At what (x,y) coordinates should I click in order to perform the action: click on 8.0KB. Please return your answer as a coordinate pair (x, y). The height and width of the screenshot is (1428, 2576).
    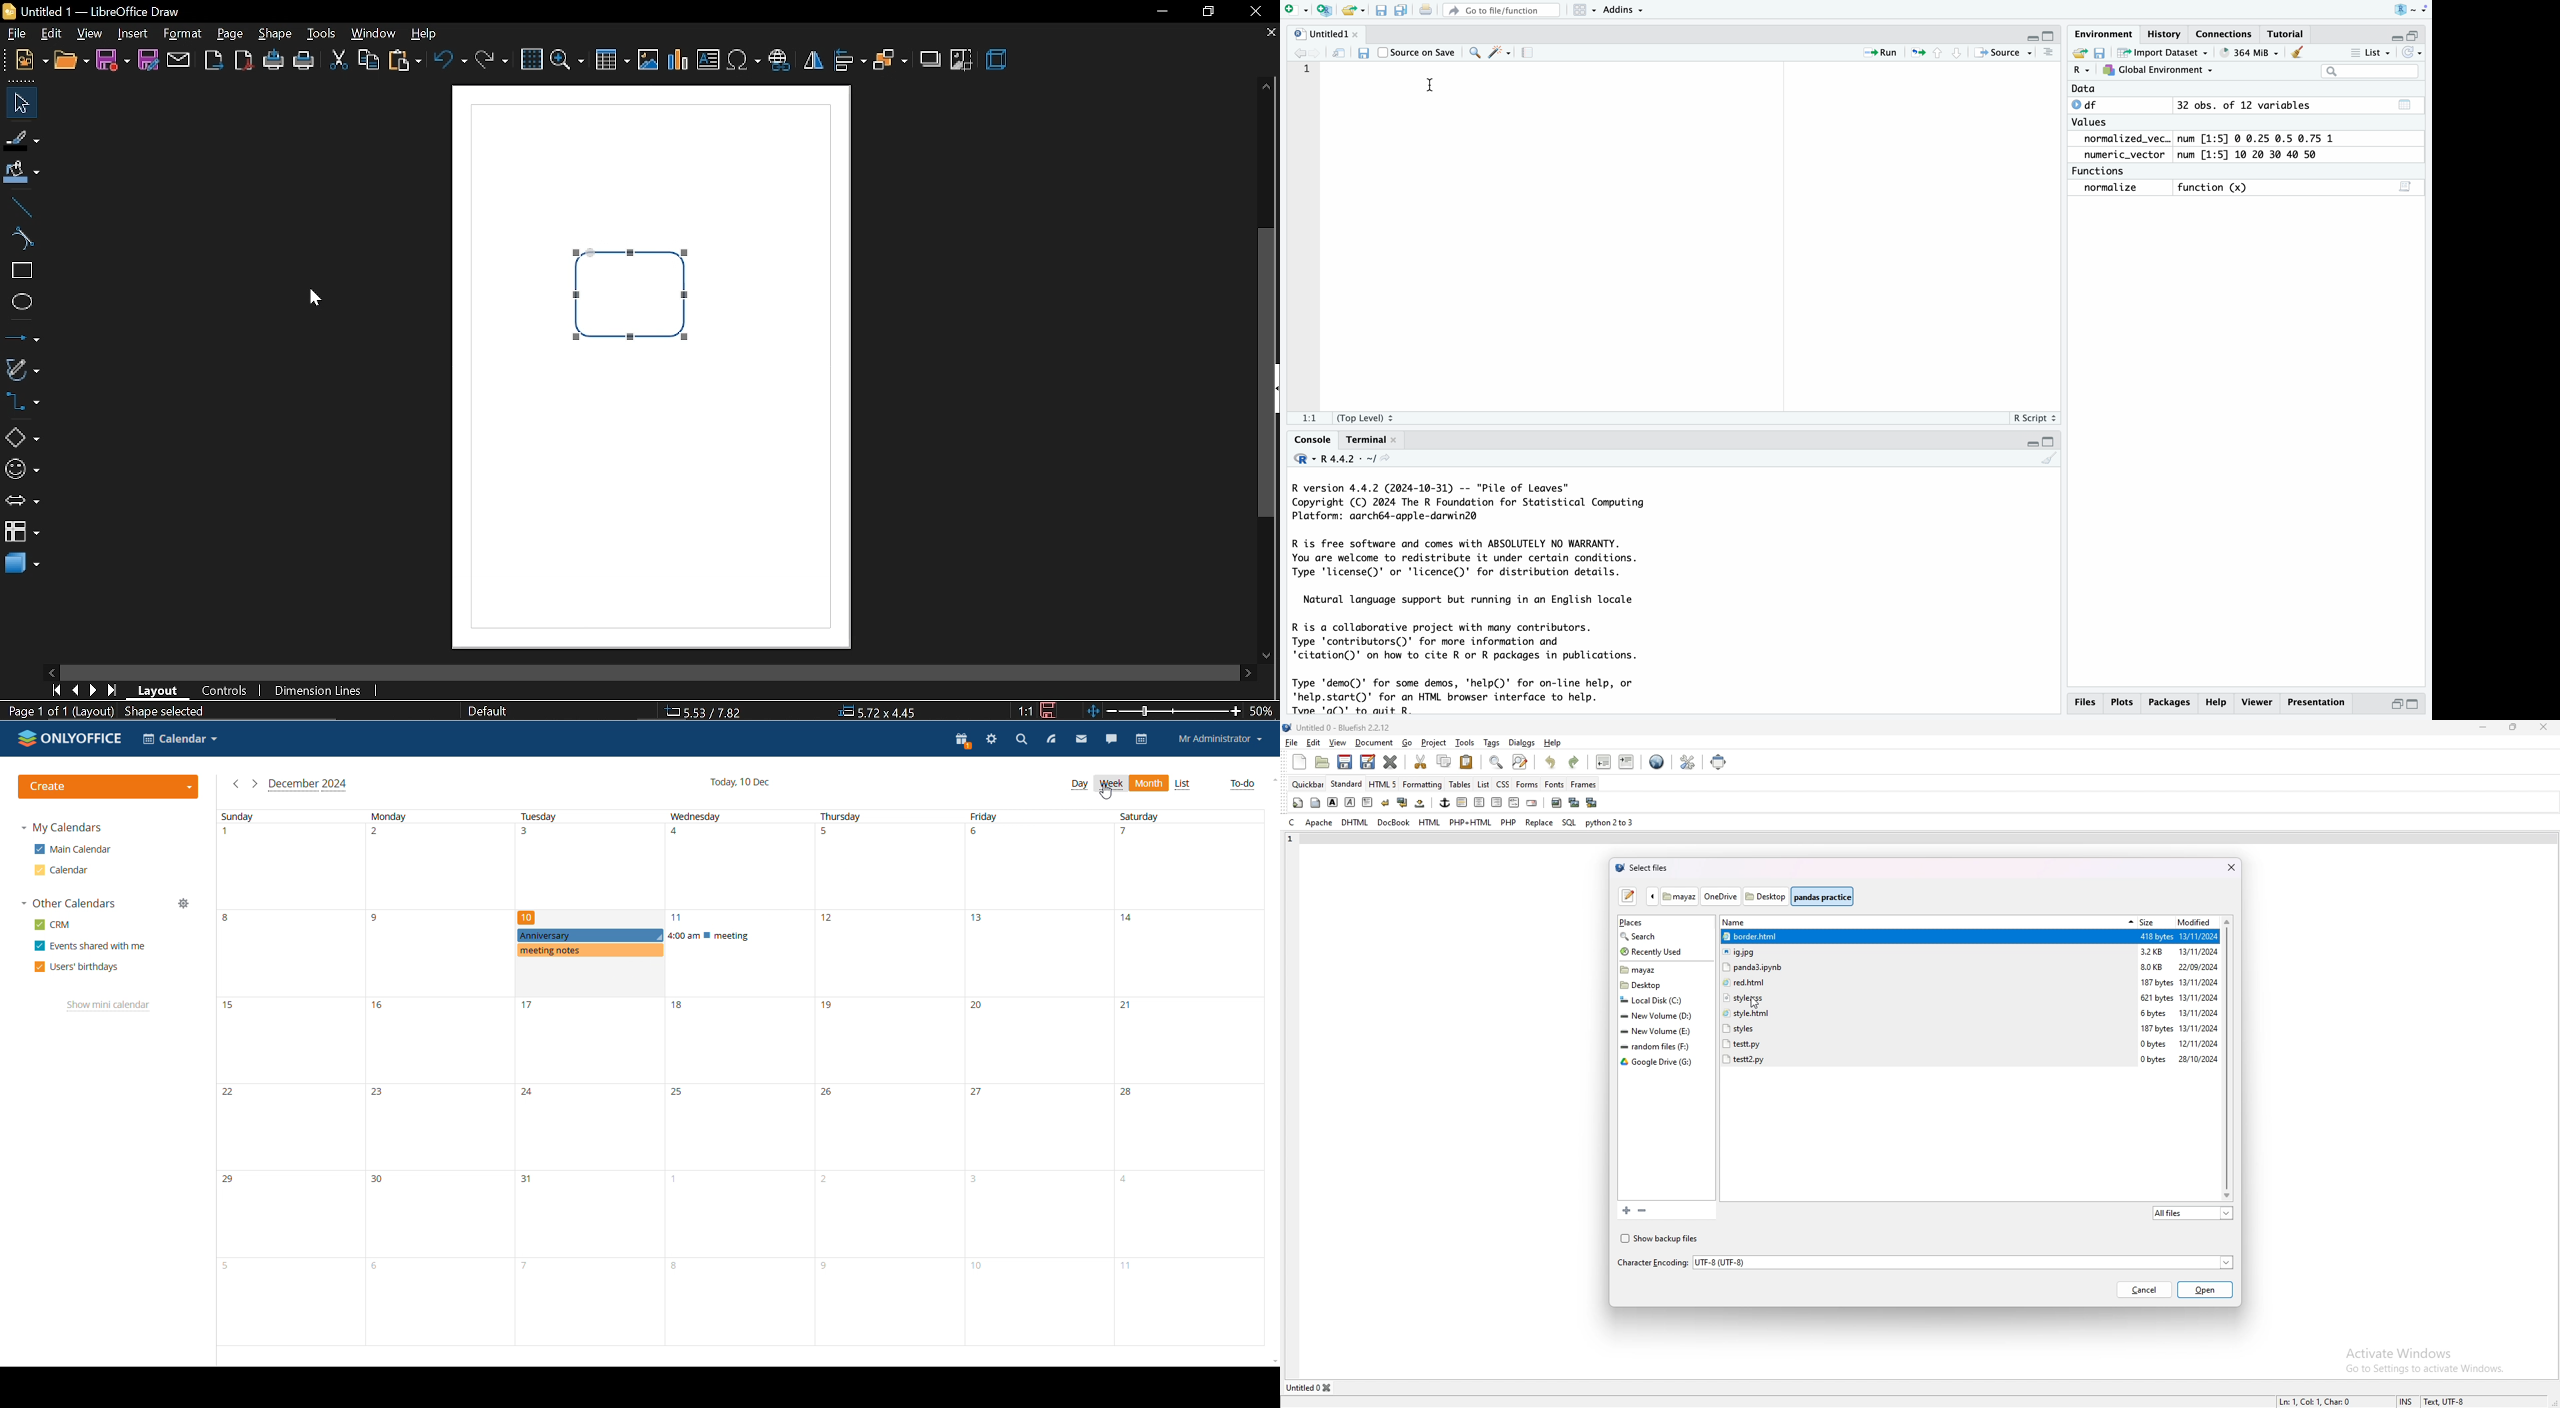
    Looking at the image, I should click on (2152, 968).